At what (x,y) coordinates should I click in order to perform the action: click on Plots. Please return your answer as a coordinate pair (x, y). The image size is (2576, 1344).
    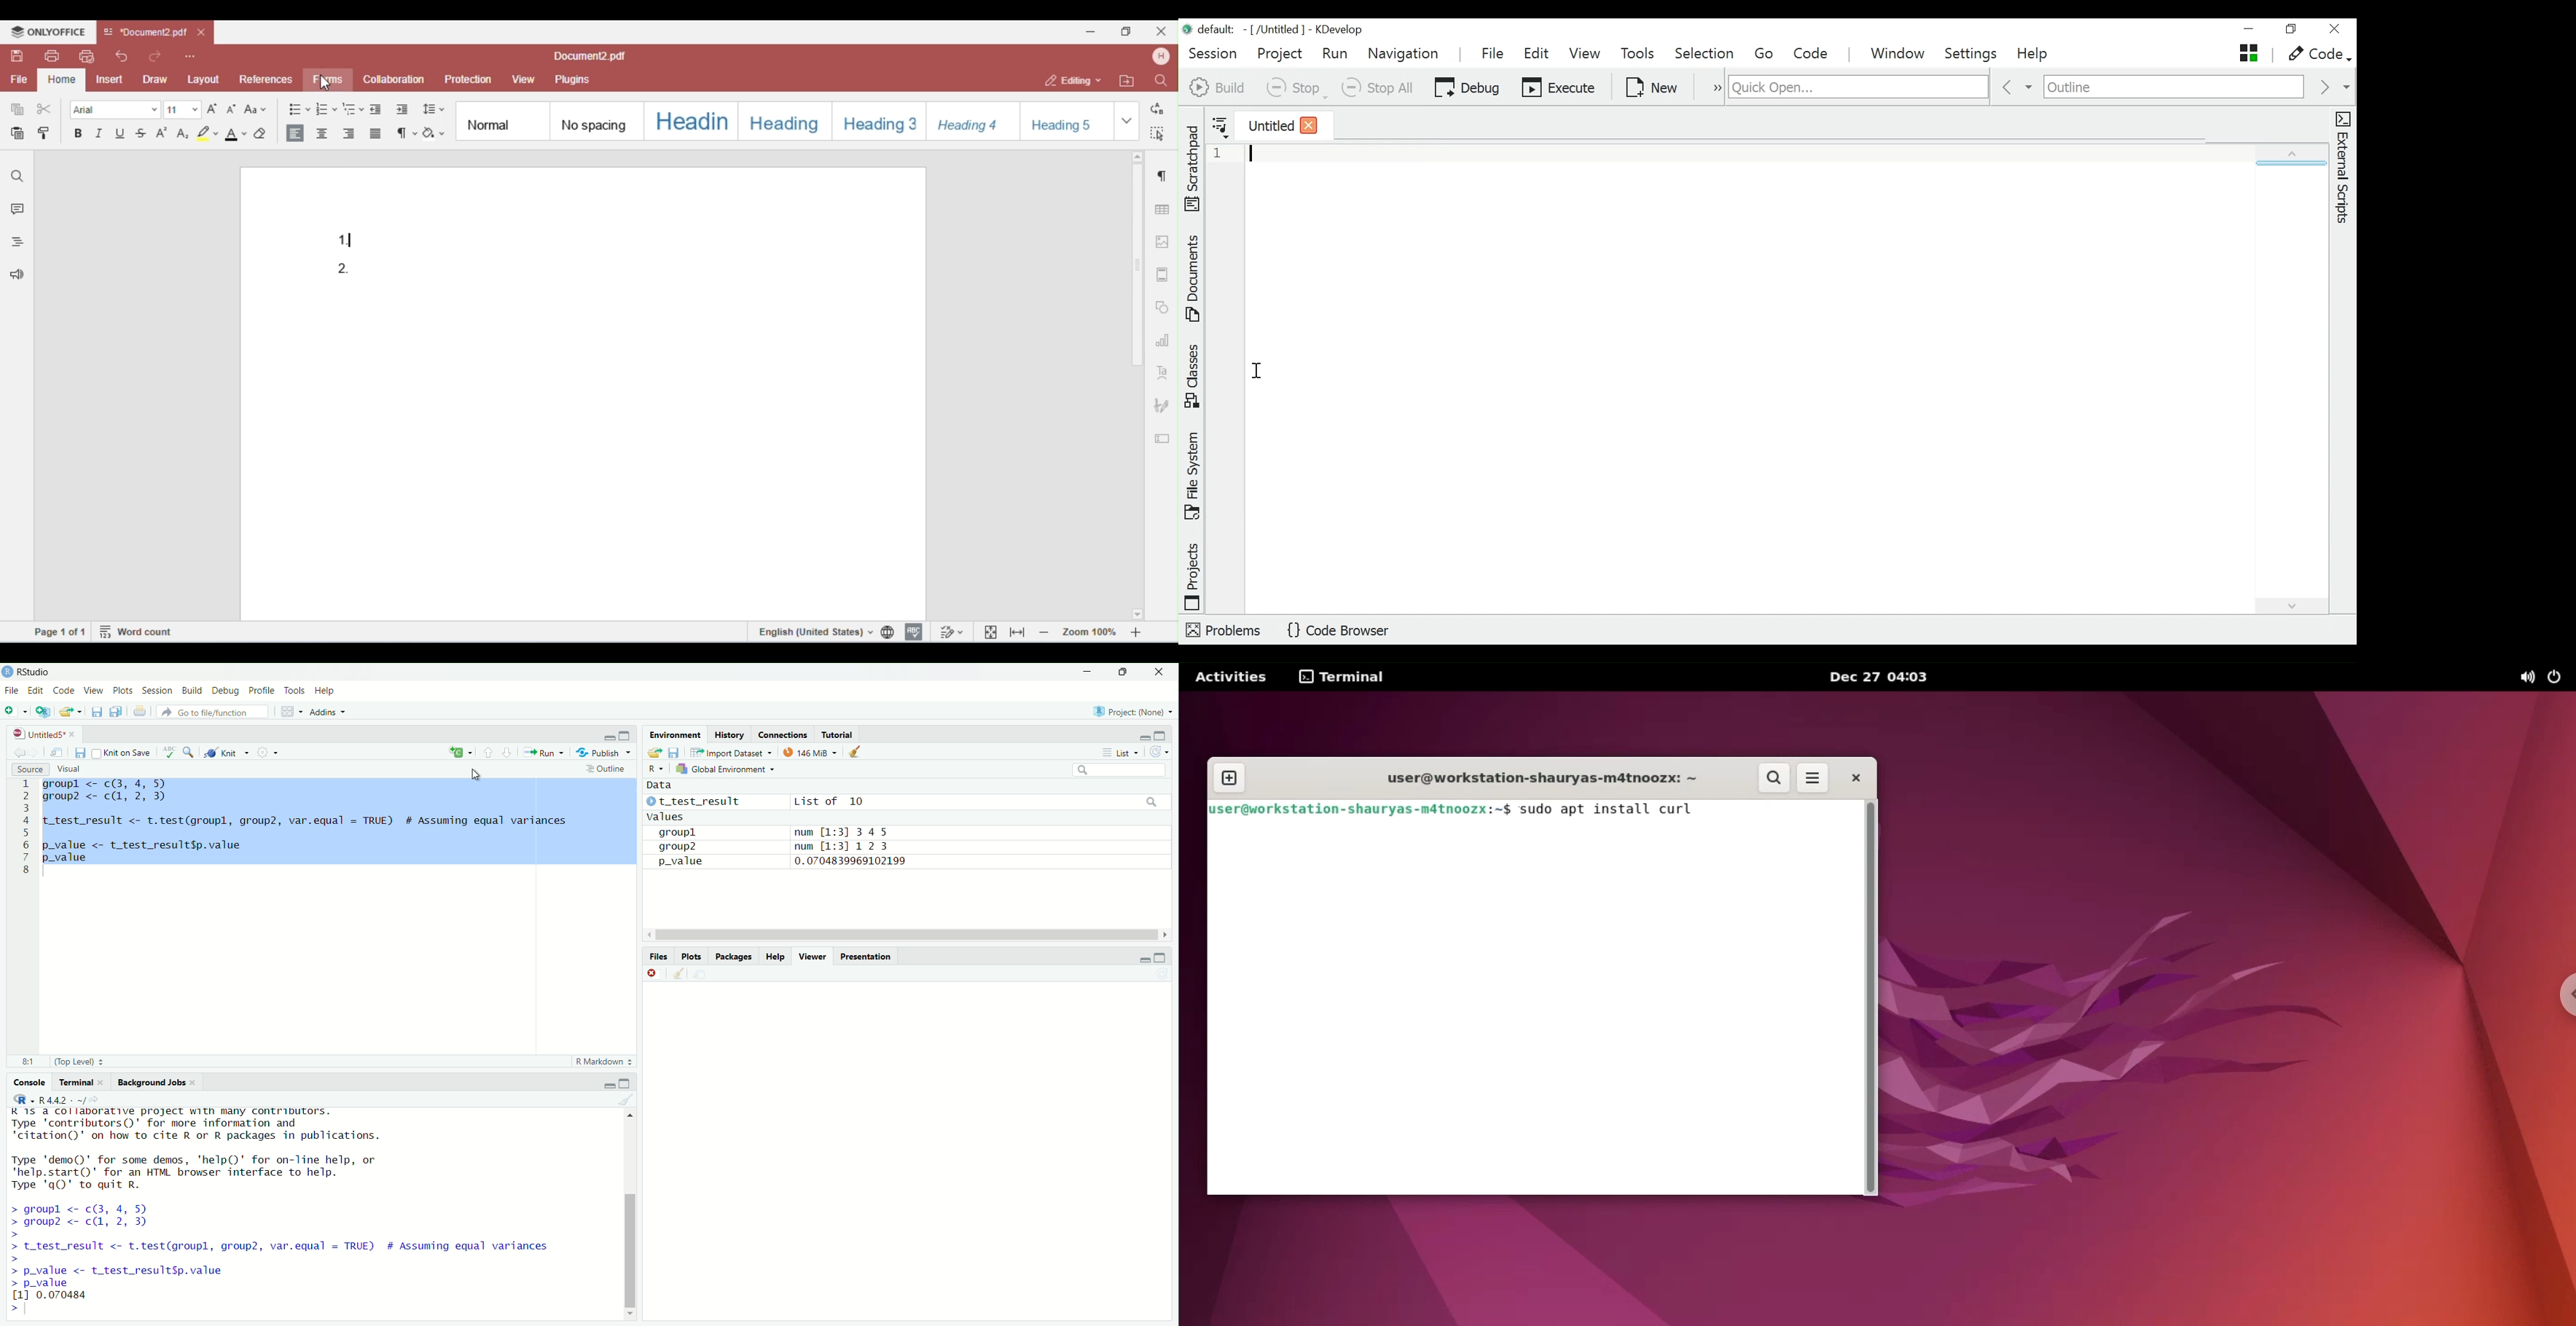
    Looking at the image, I should click on (123, 689).